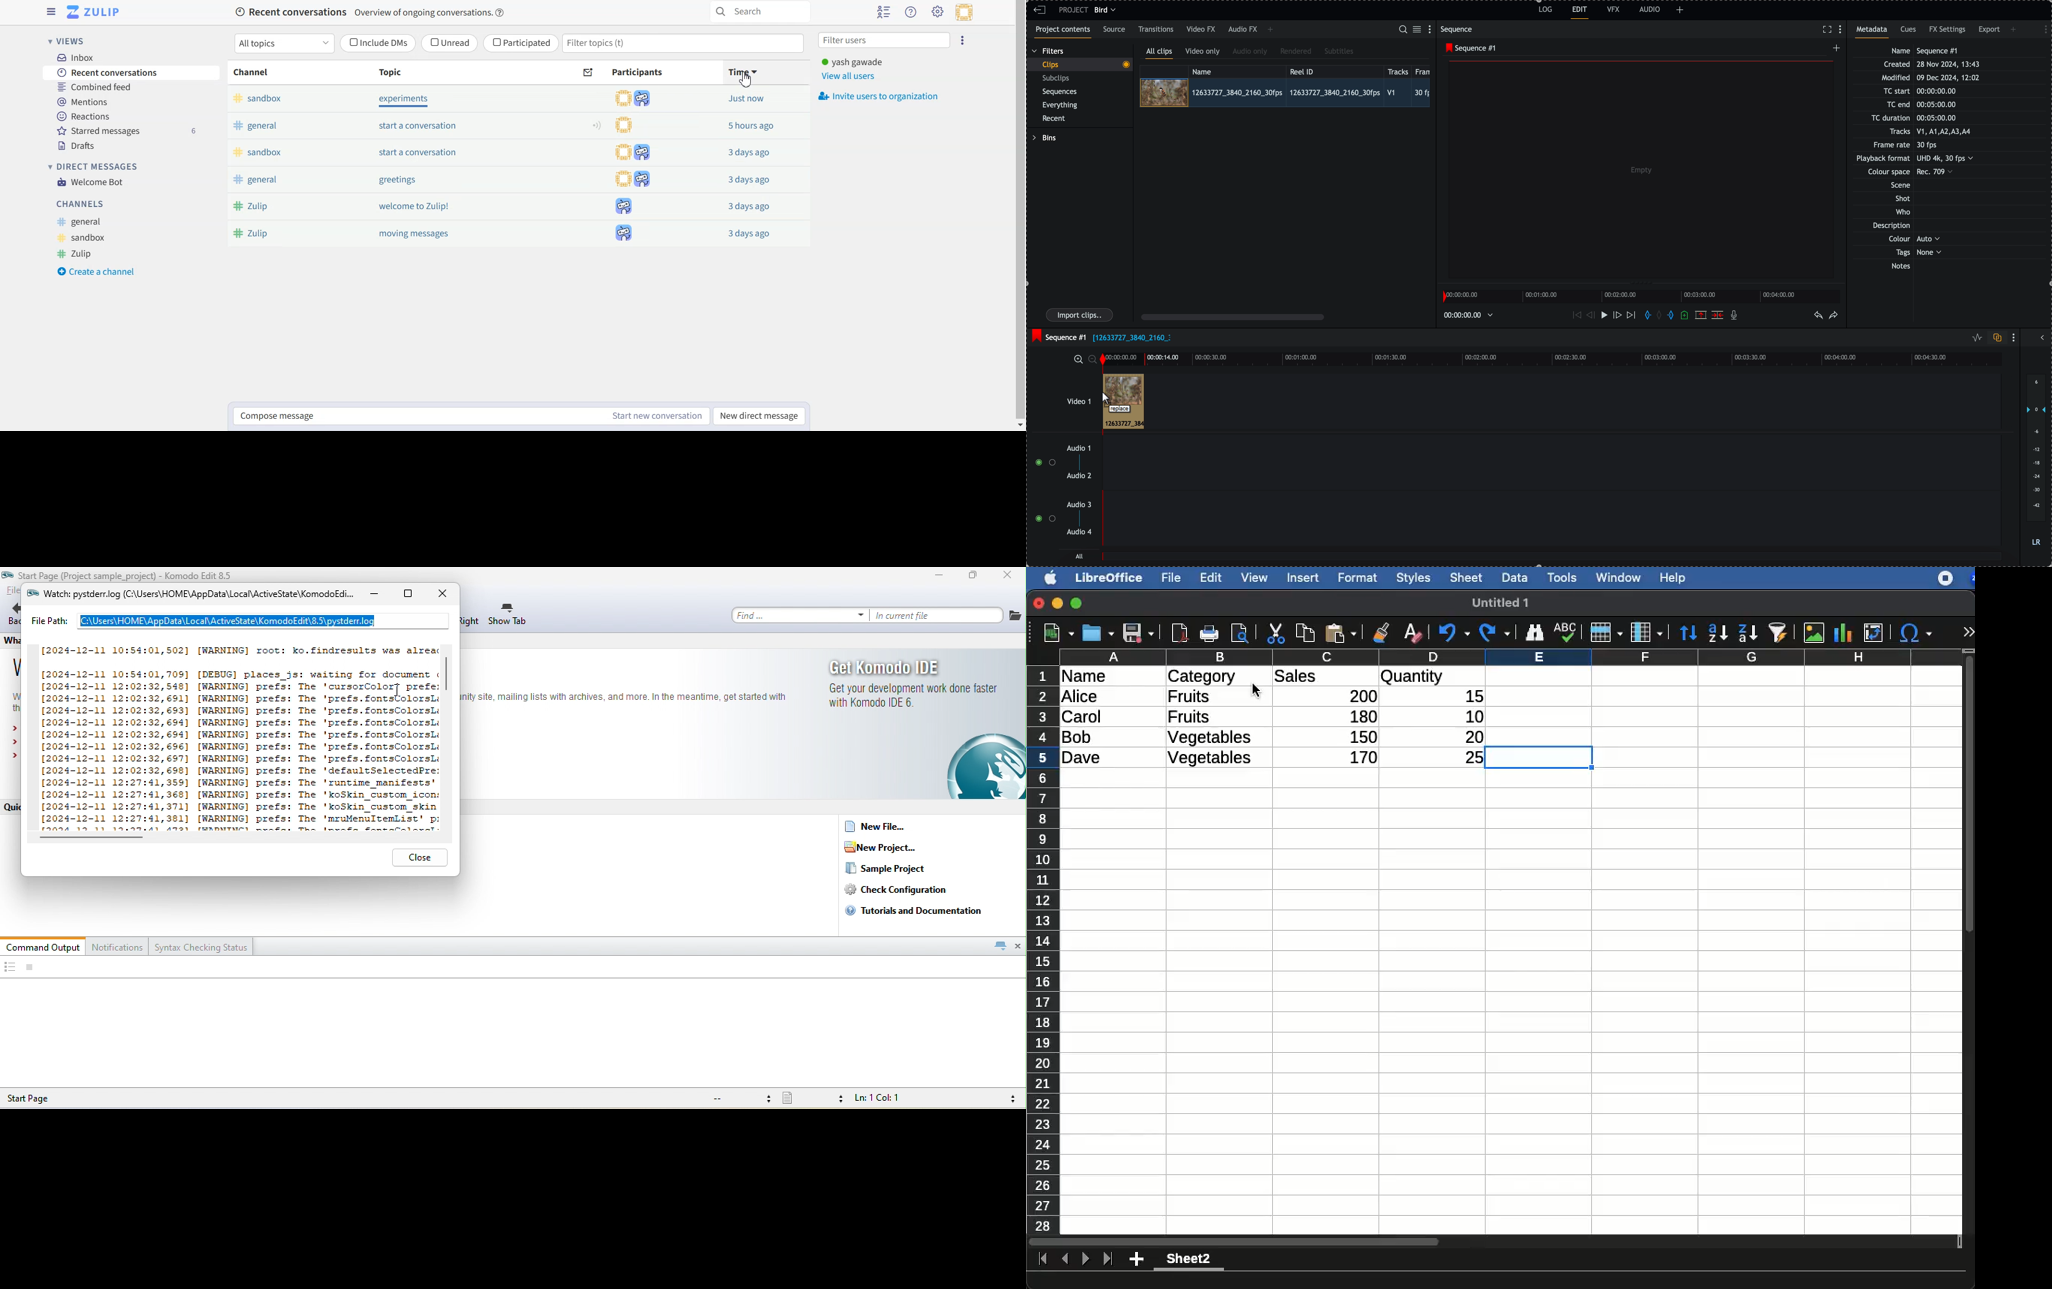 The width and height of the screenshot is (2072, 1316). Describe the element at coordinates (1307, 633) in the screenshot. I see `copy` at that location.